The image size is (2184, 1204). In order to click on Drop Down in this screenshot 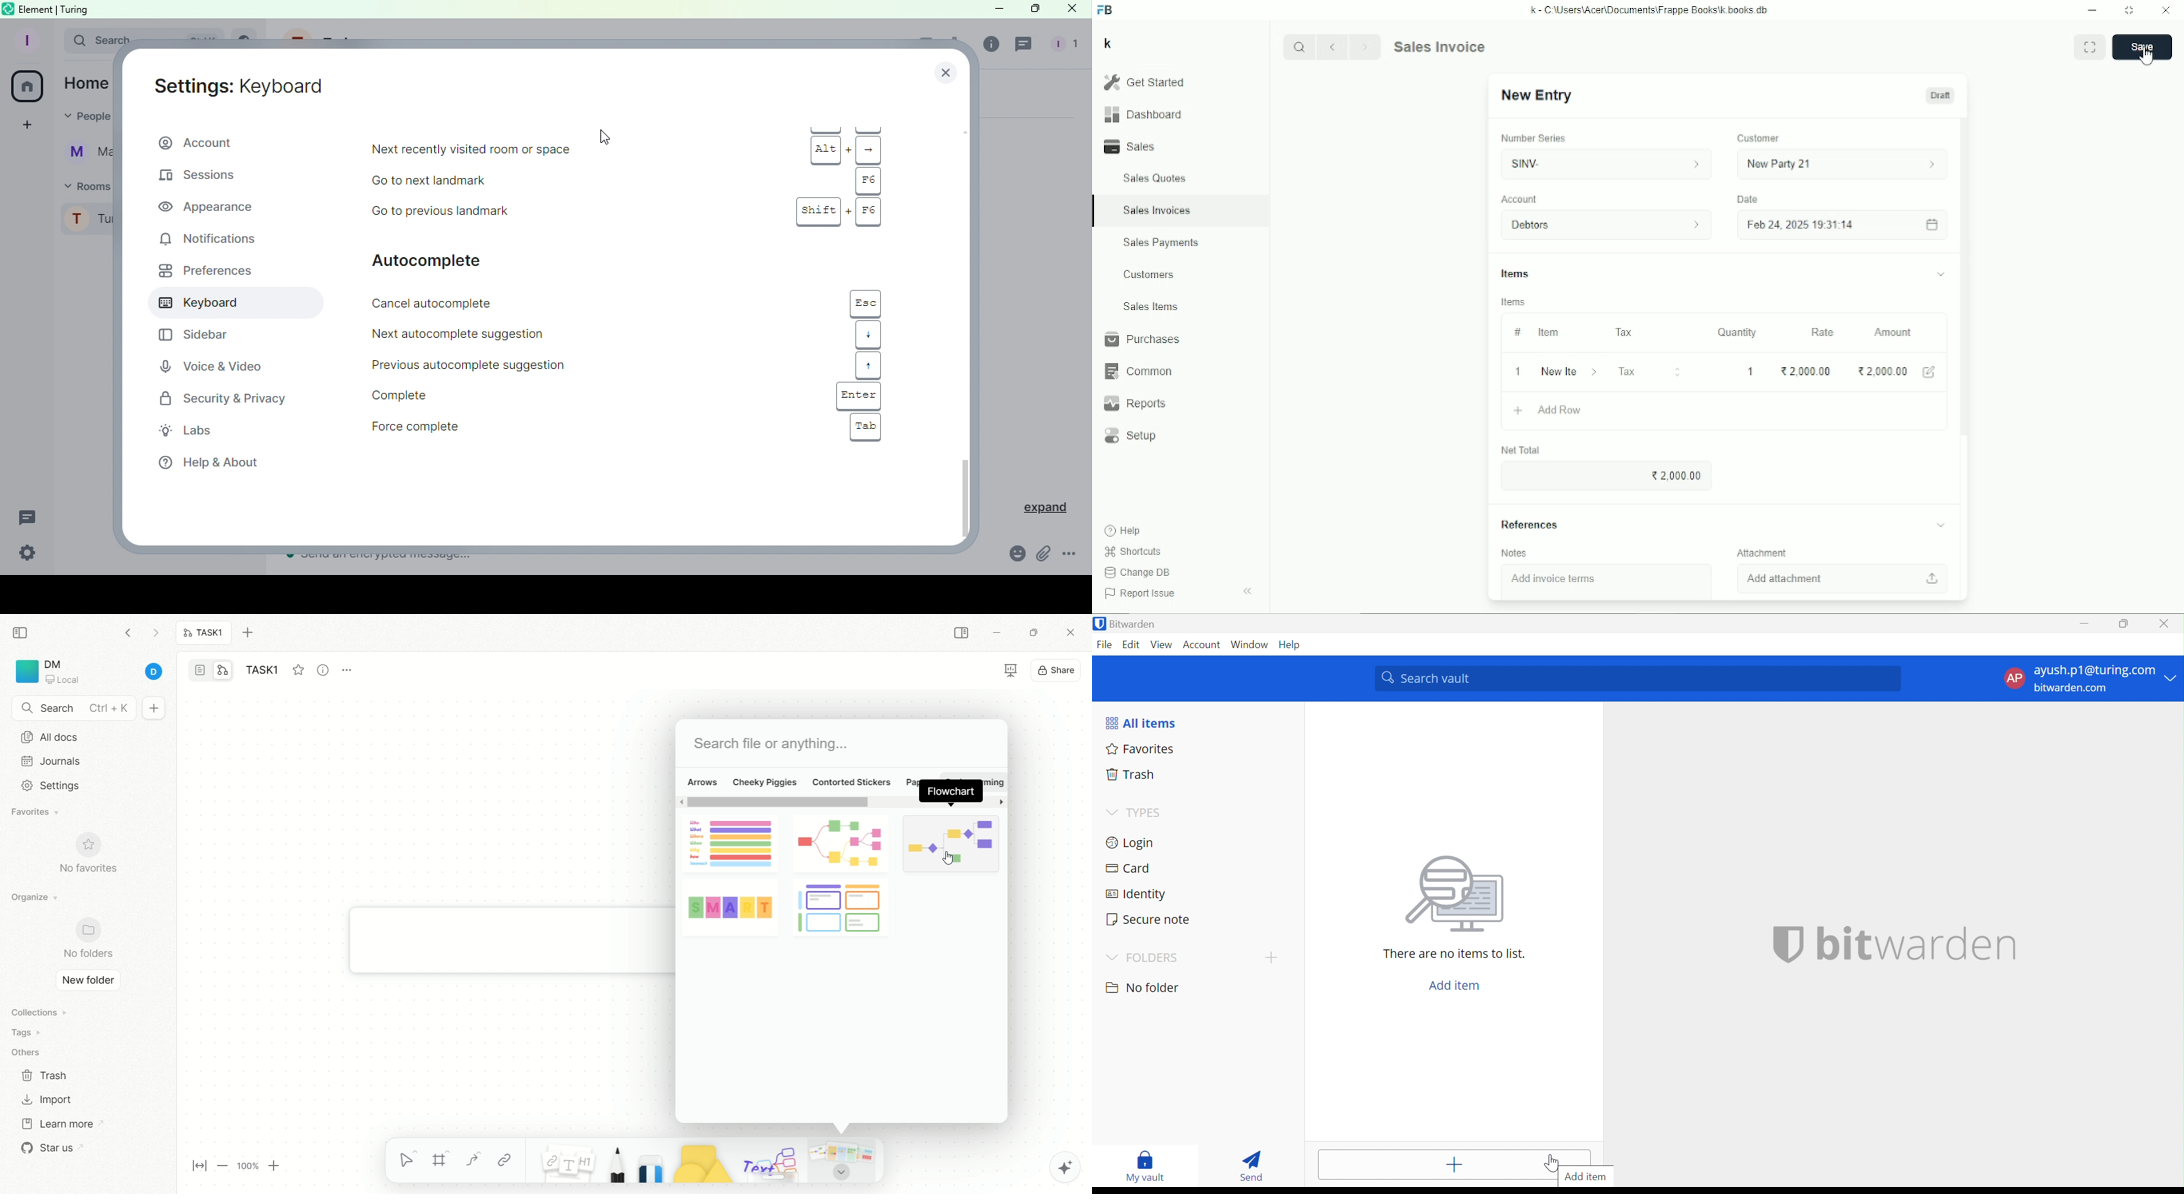, I will do `click(1112, 958)`.